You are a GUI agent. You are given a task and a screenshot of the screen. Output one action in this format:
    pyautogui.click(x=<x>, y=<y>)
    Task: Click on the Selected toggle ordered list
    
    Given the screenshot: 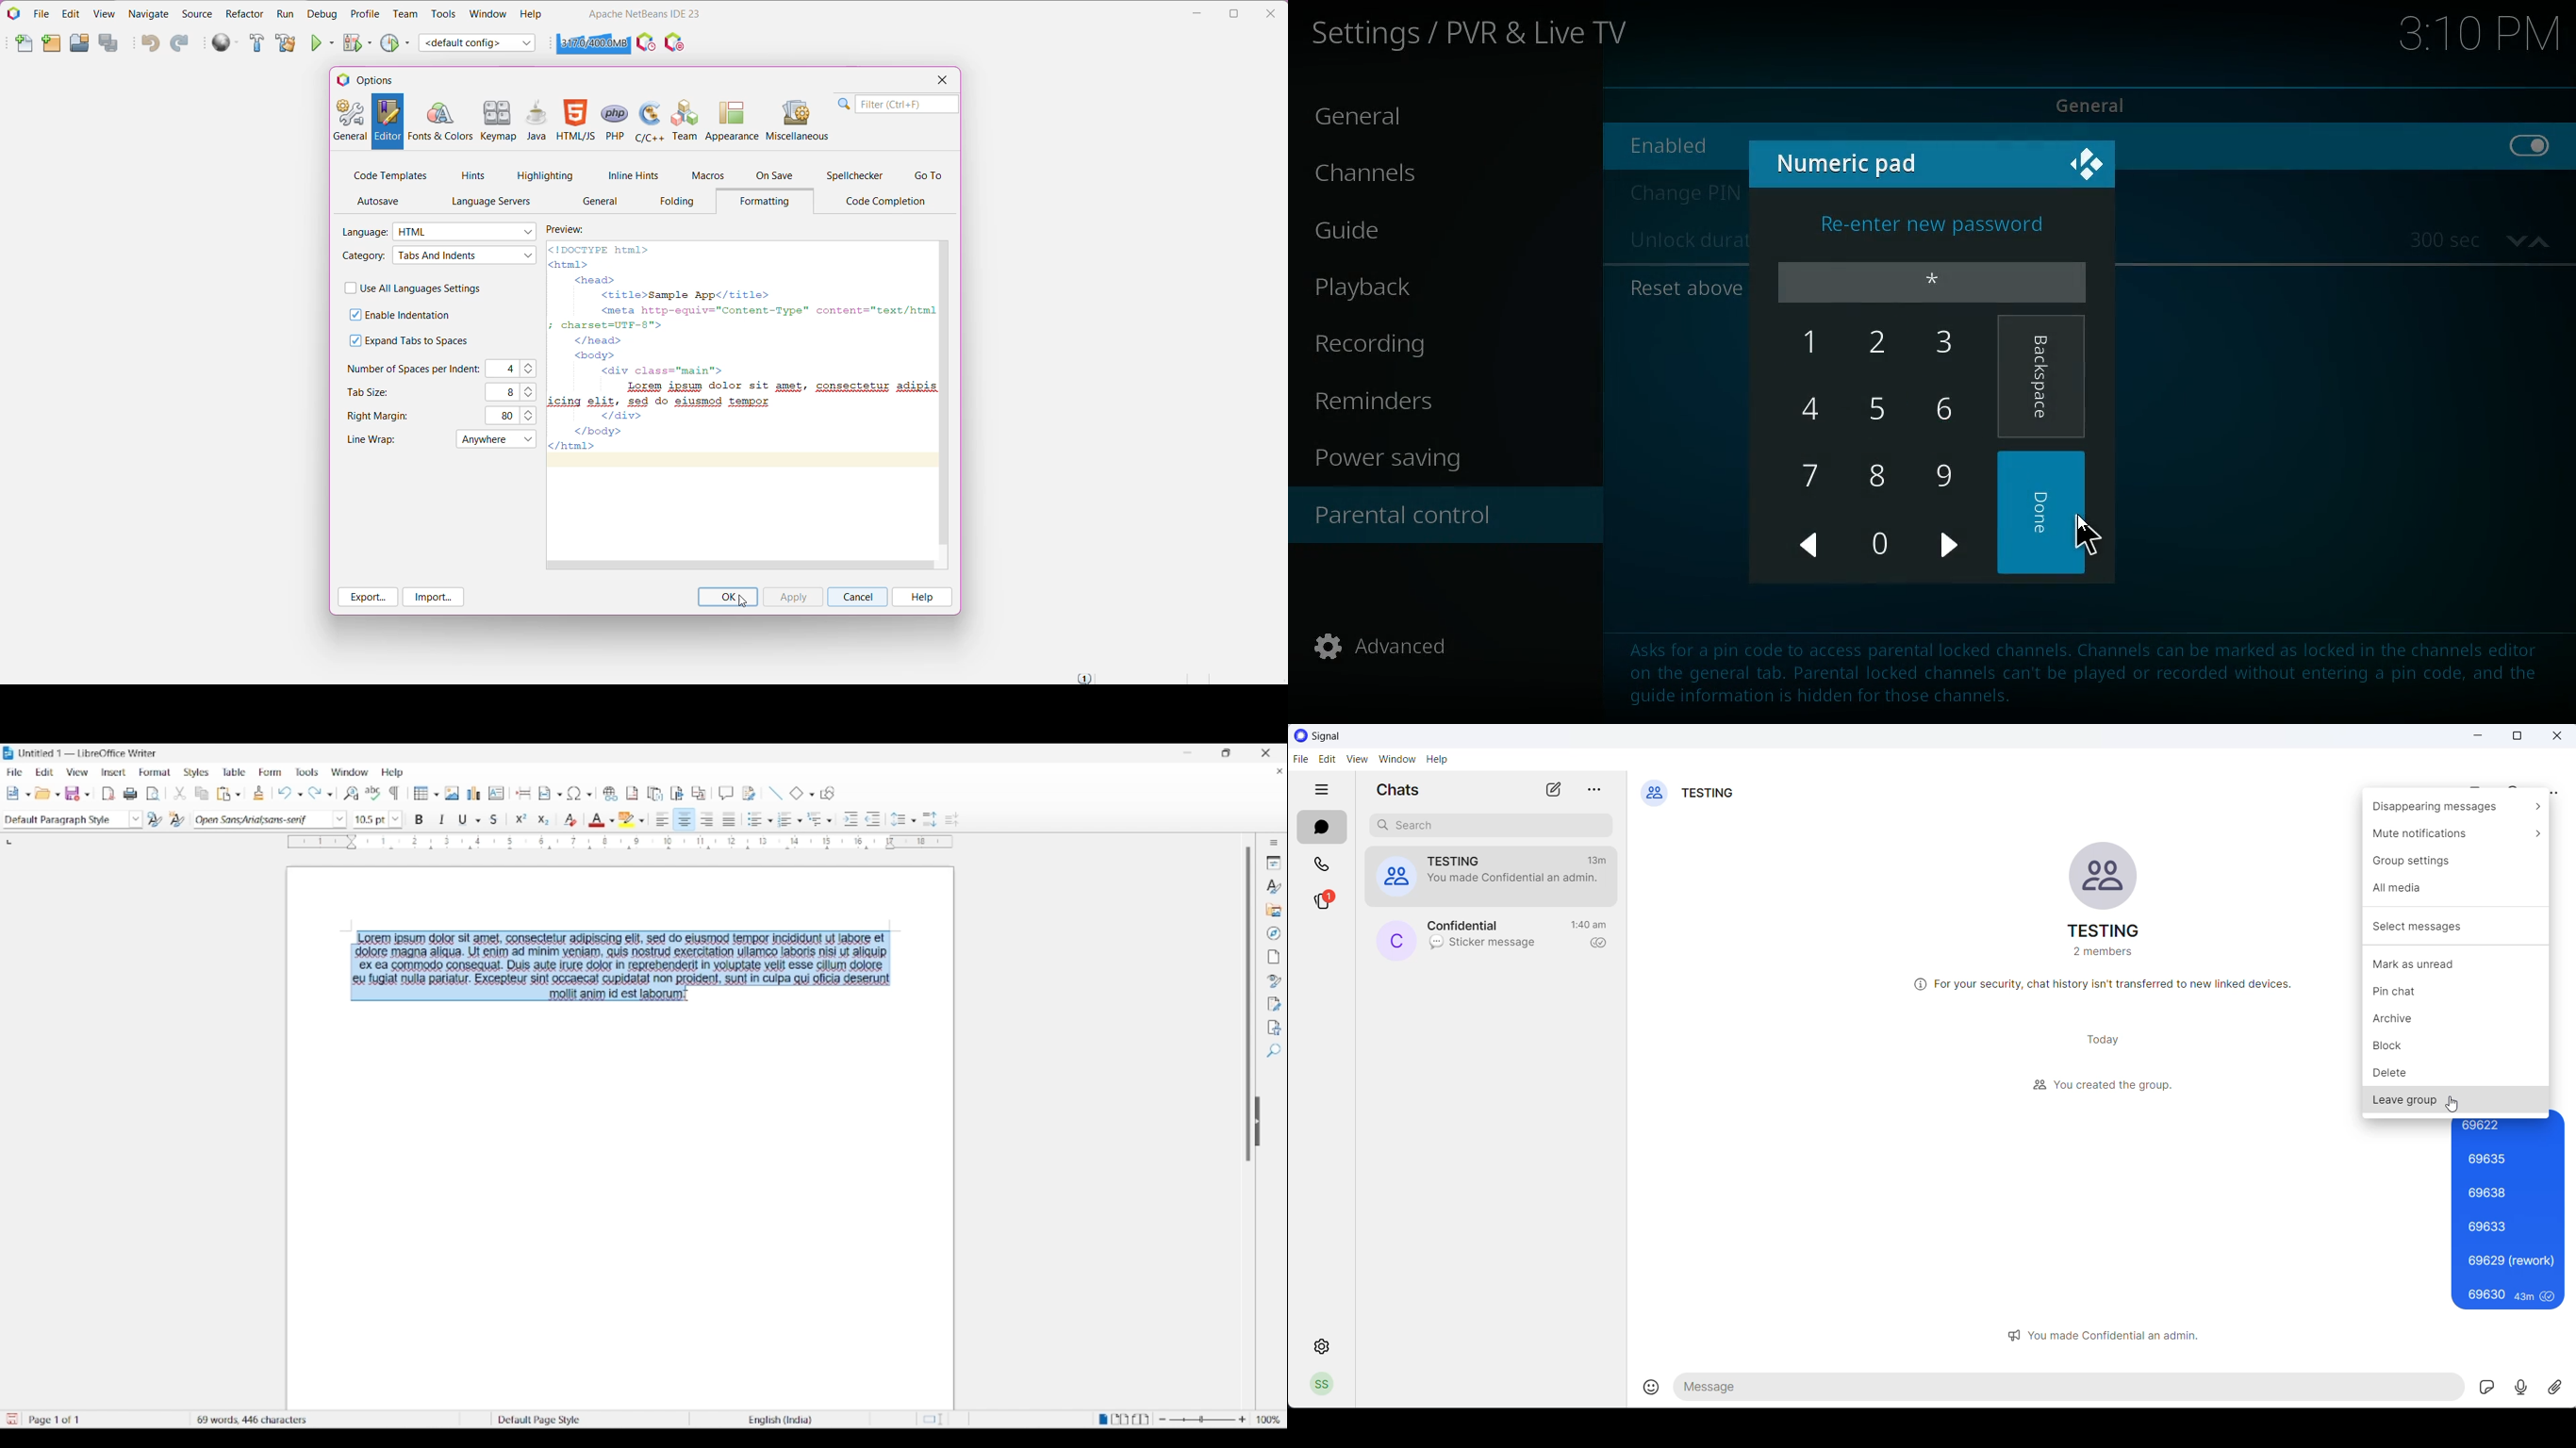 What is the action you would take?
    pyautogui.click(x=785, y=819)
    